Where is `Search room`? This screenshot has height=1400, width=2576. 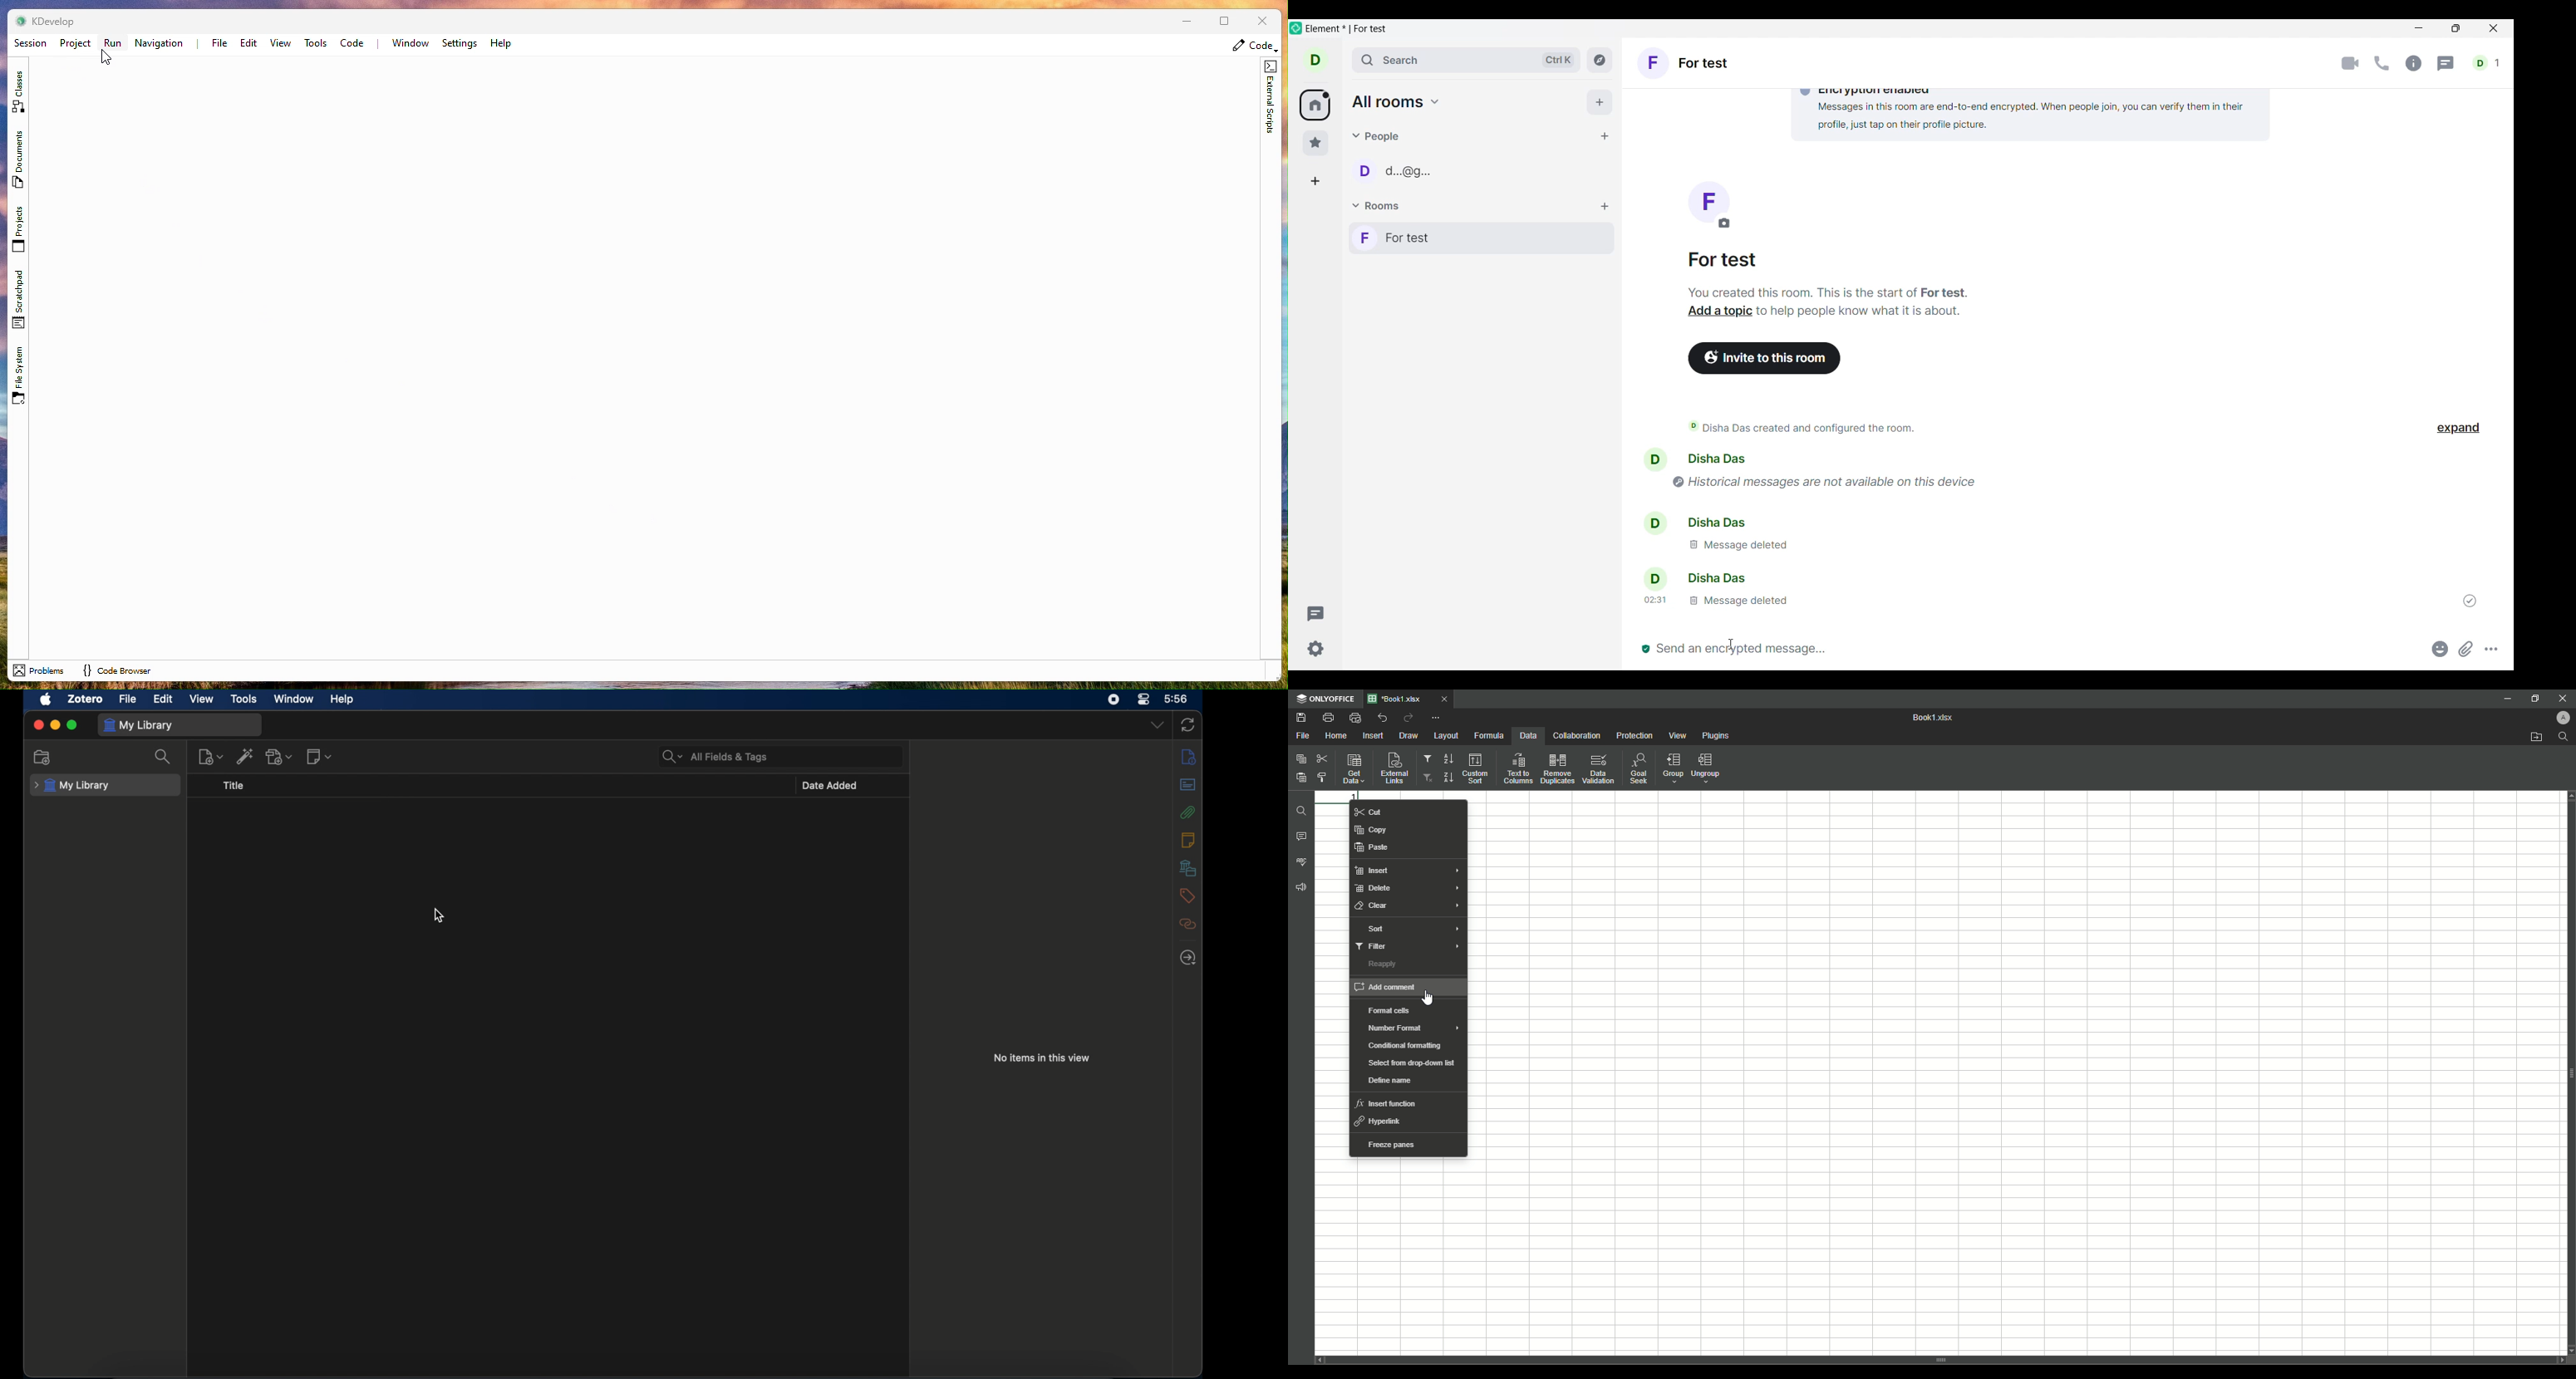
Search room is located at coordinates (1467, 60).